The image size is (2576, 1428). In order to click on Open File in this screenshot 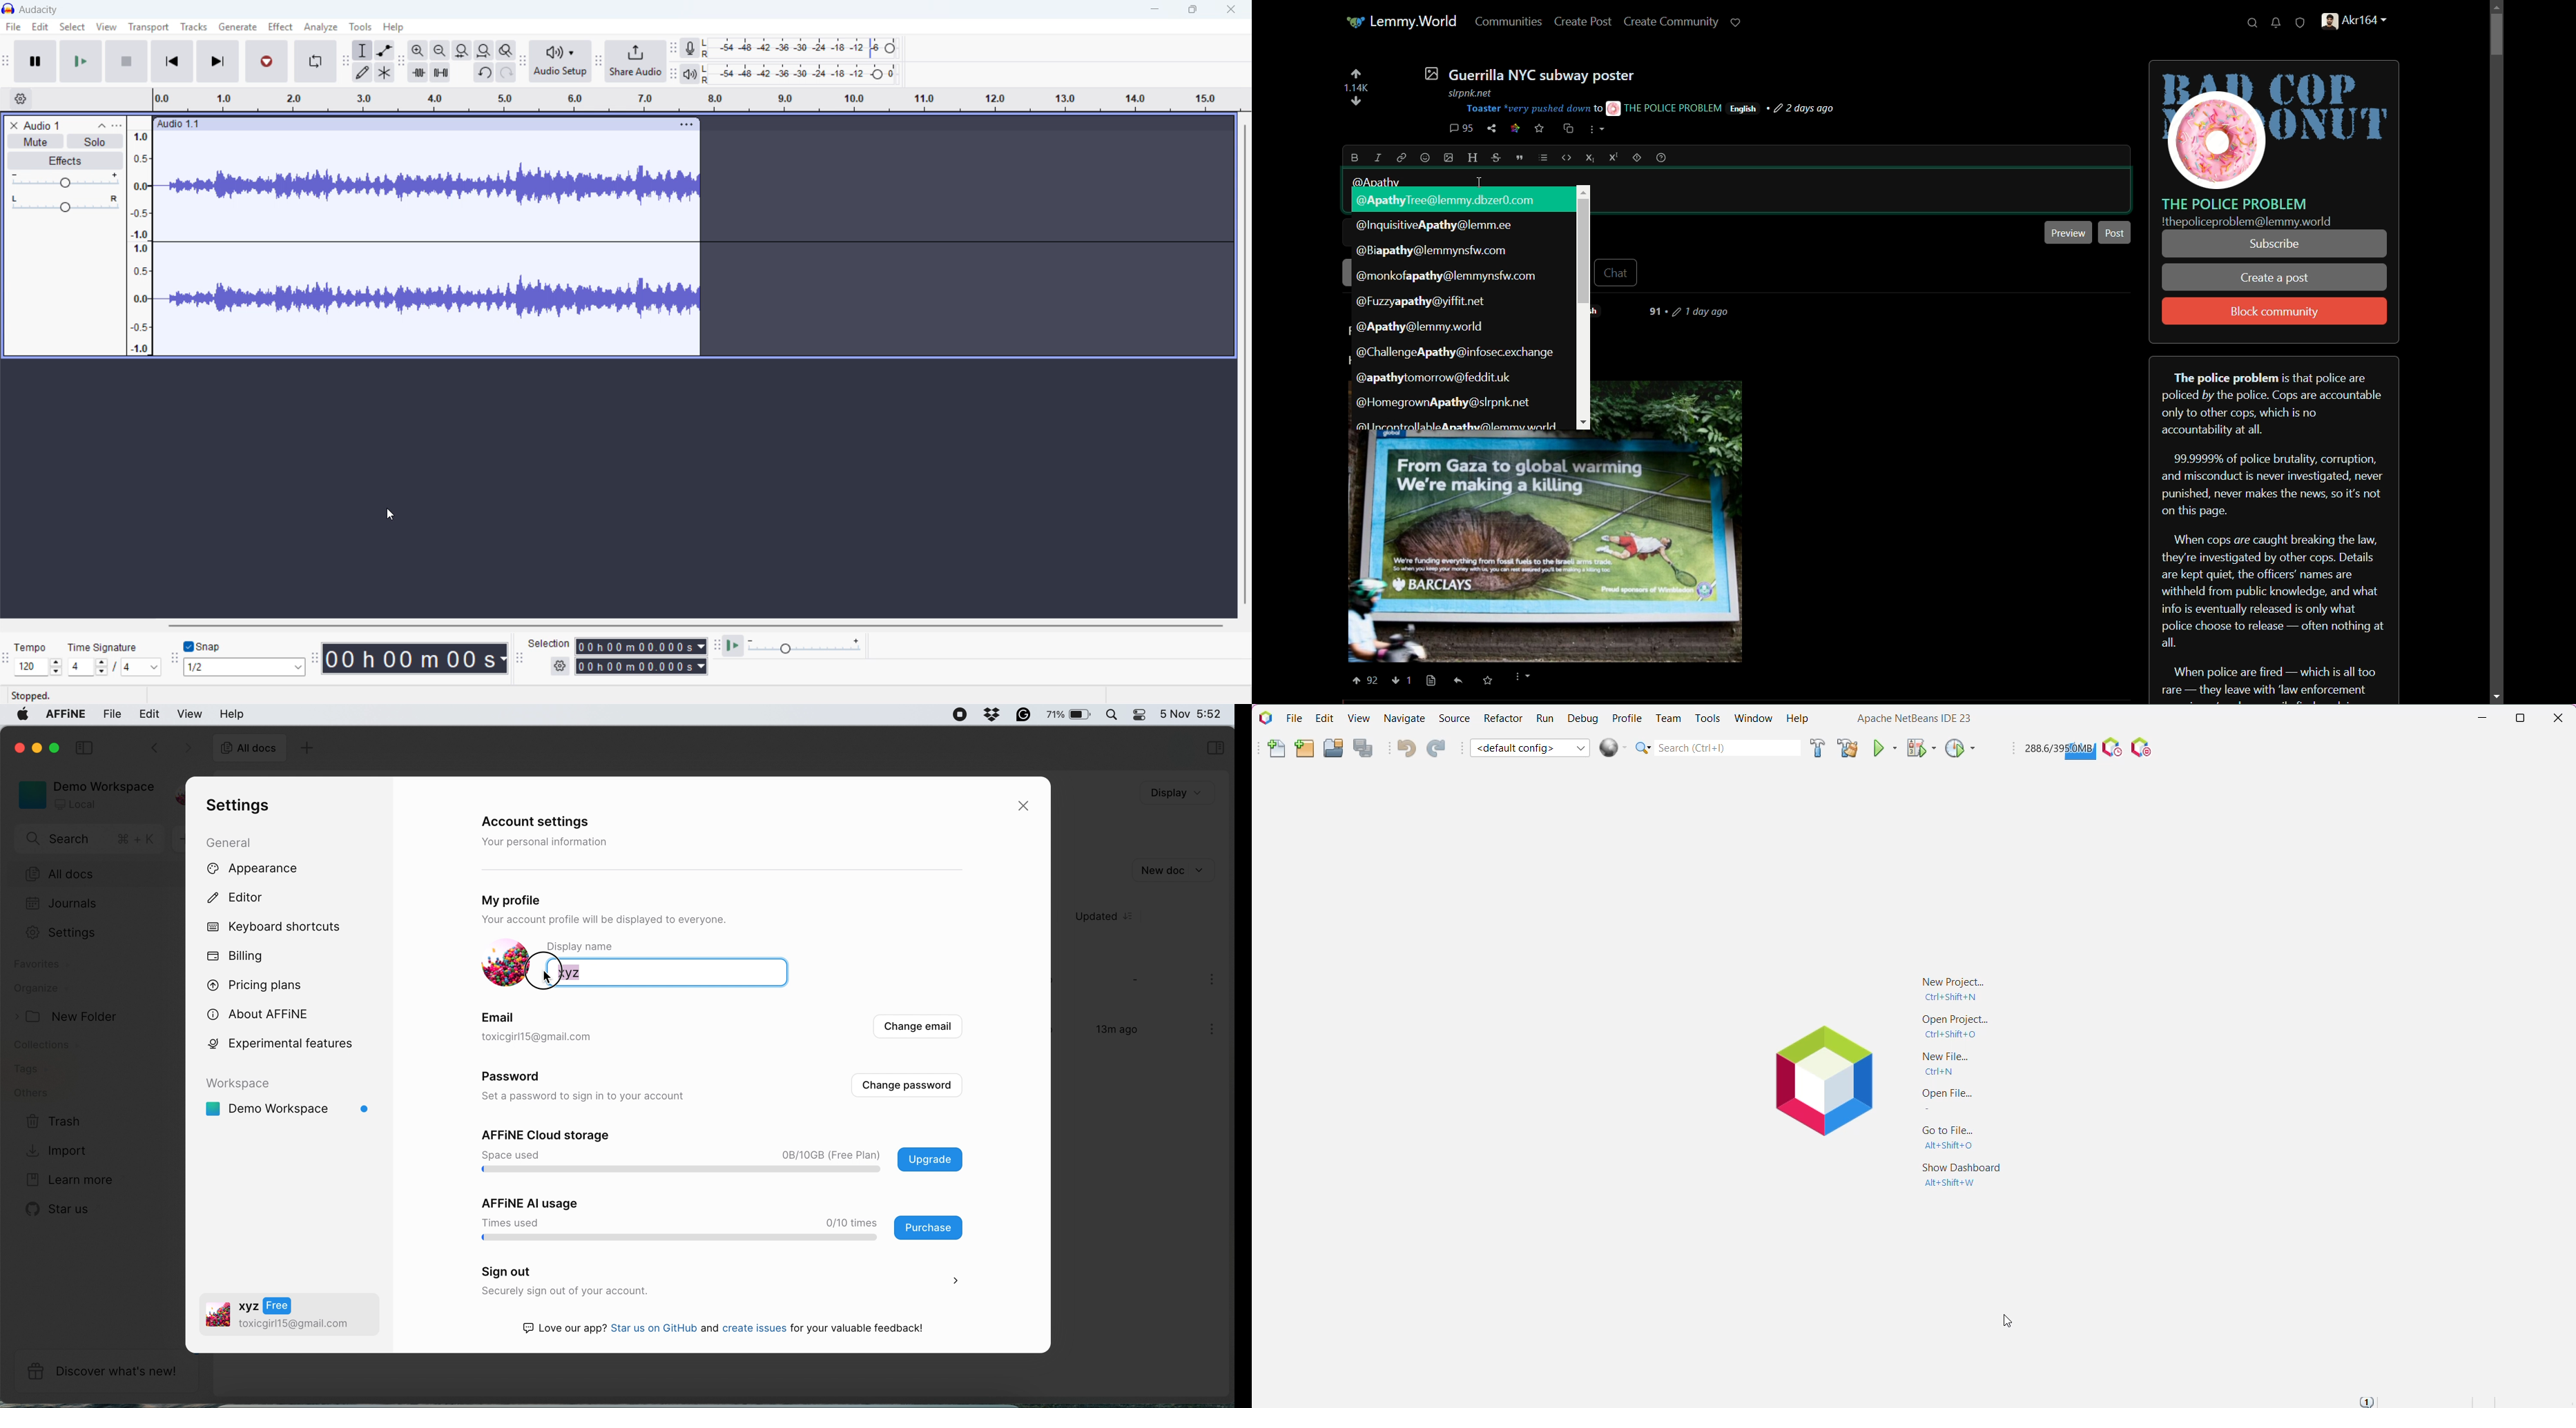, I will do `click(1941, 1101)`.